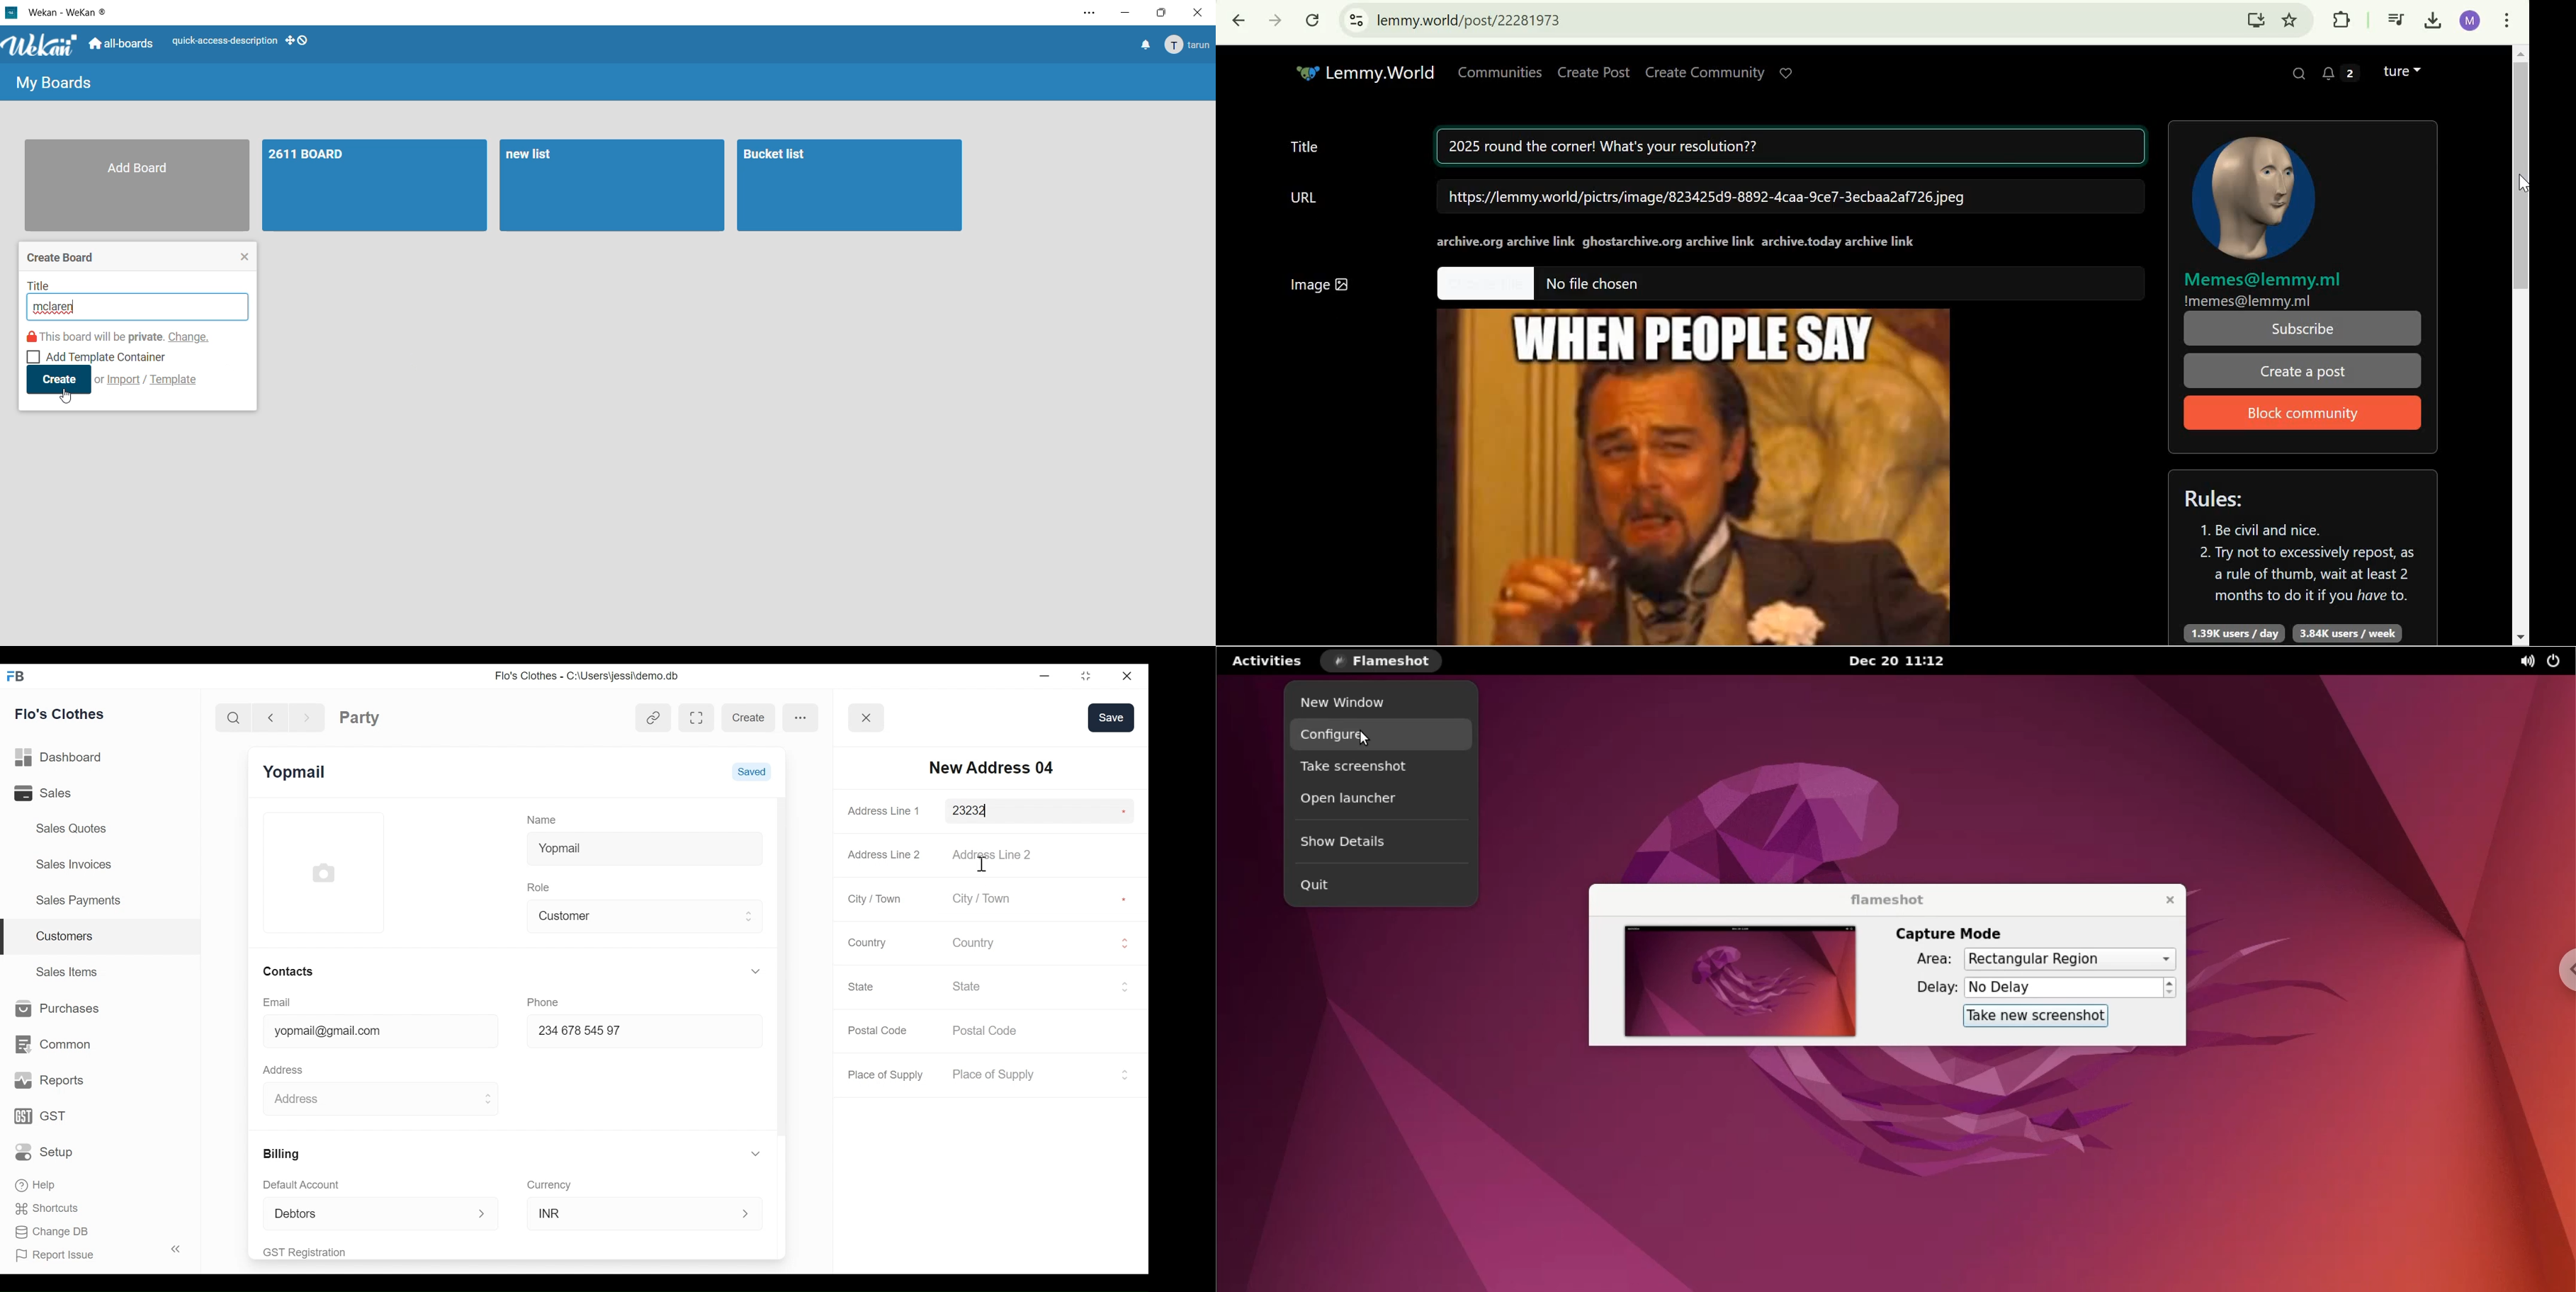  Describe the element at coordinates (653, 720) in the screenshot. I see `View linked entries` at that location.